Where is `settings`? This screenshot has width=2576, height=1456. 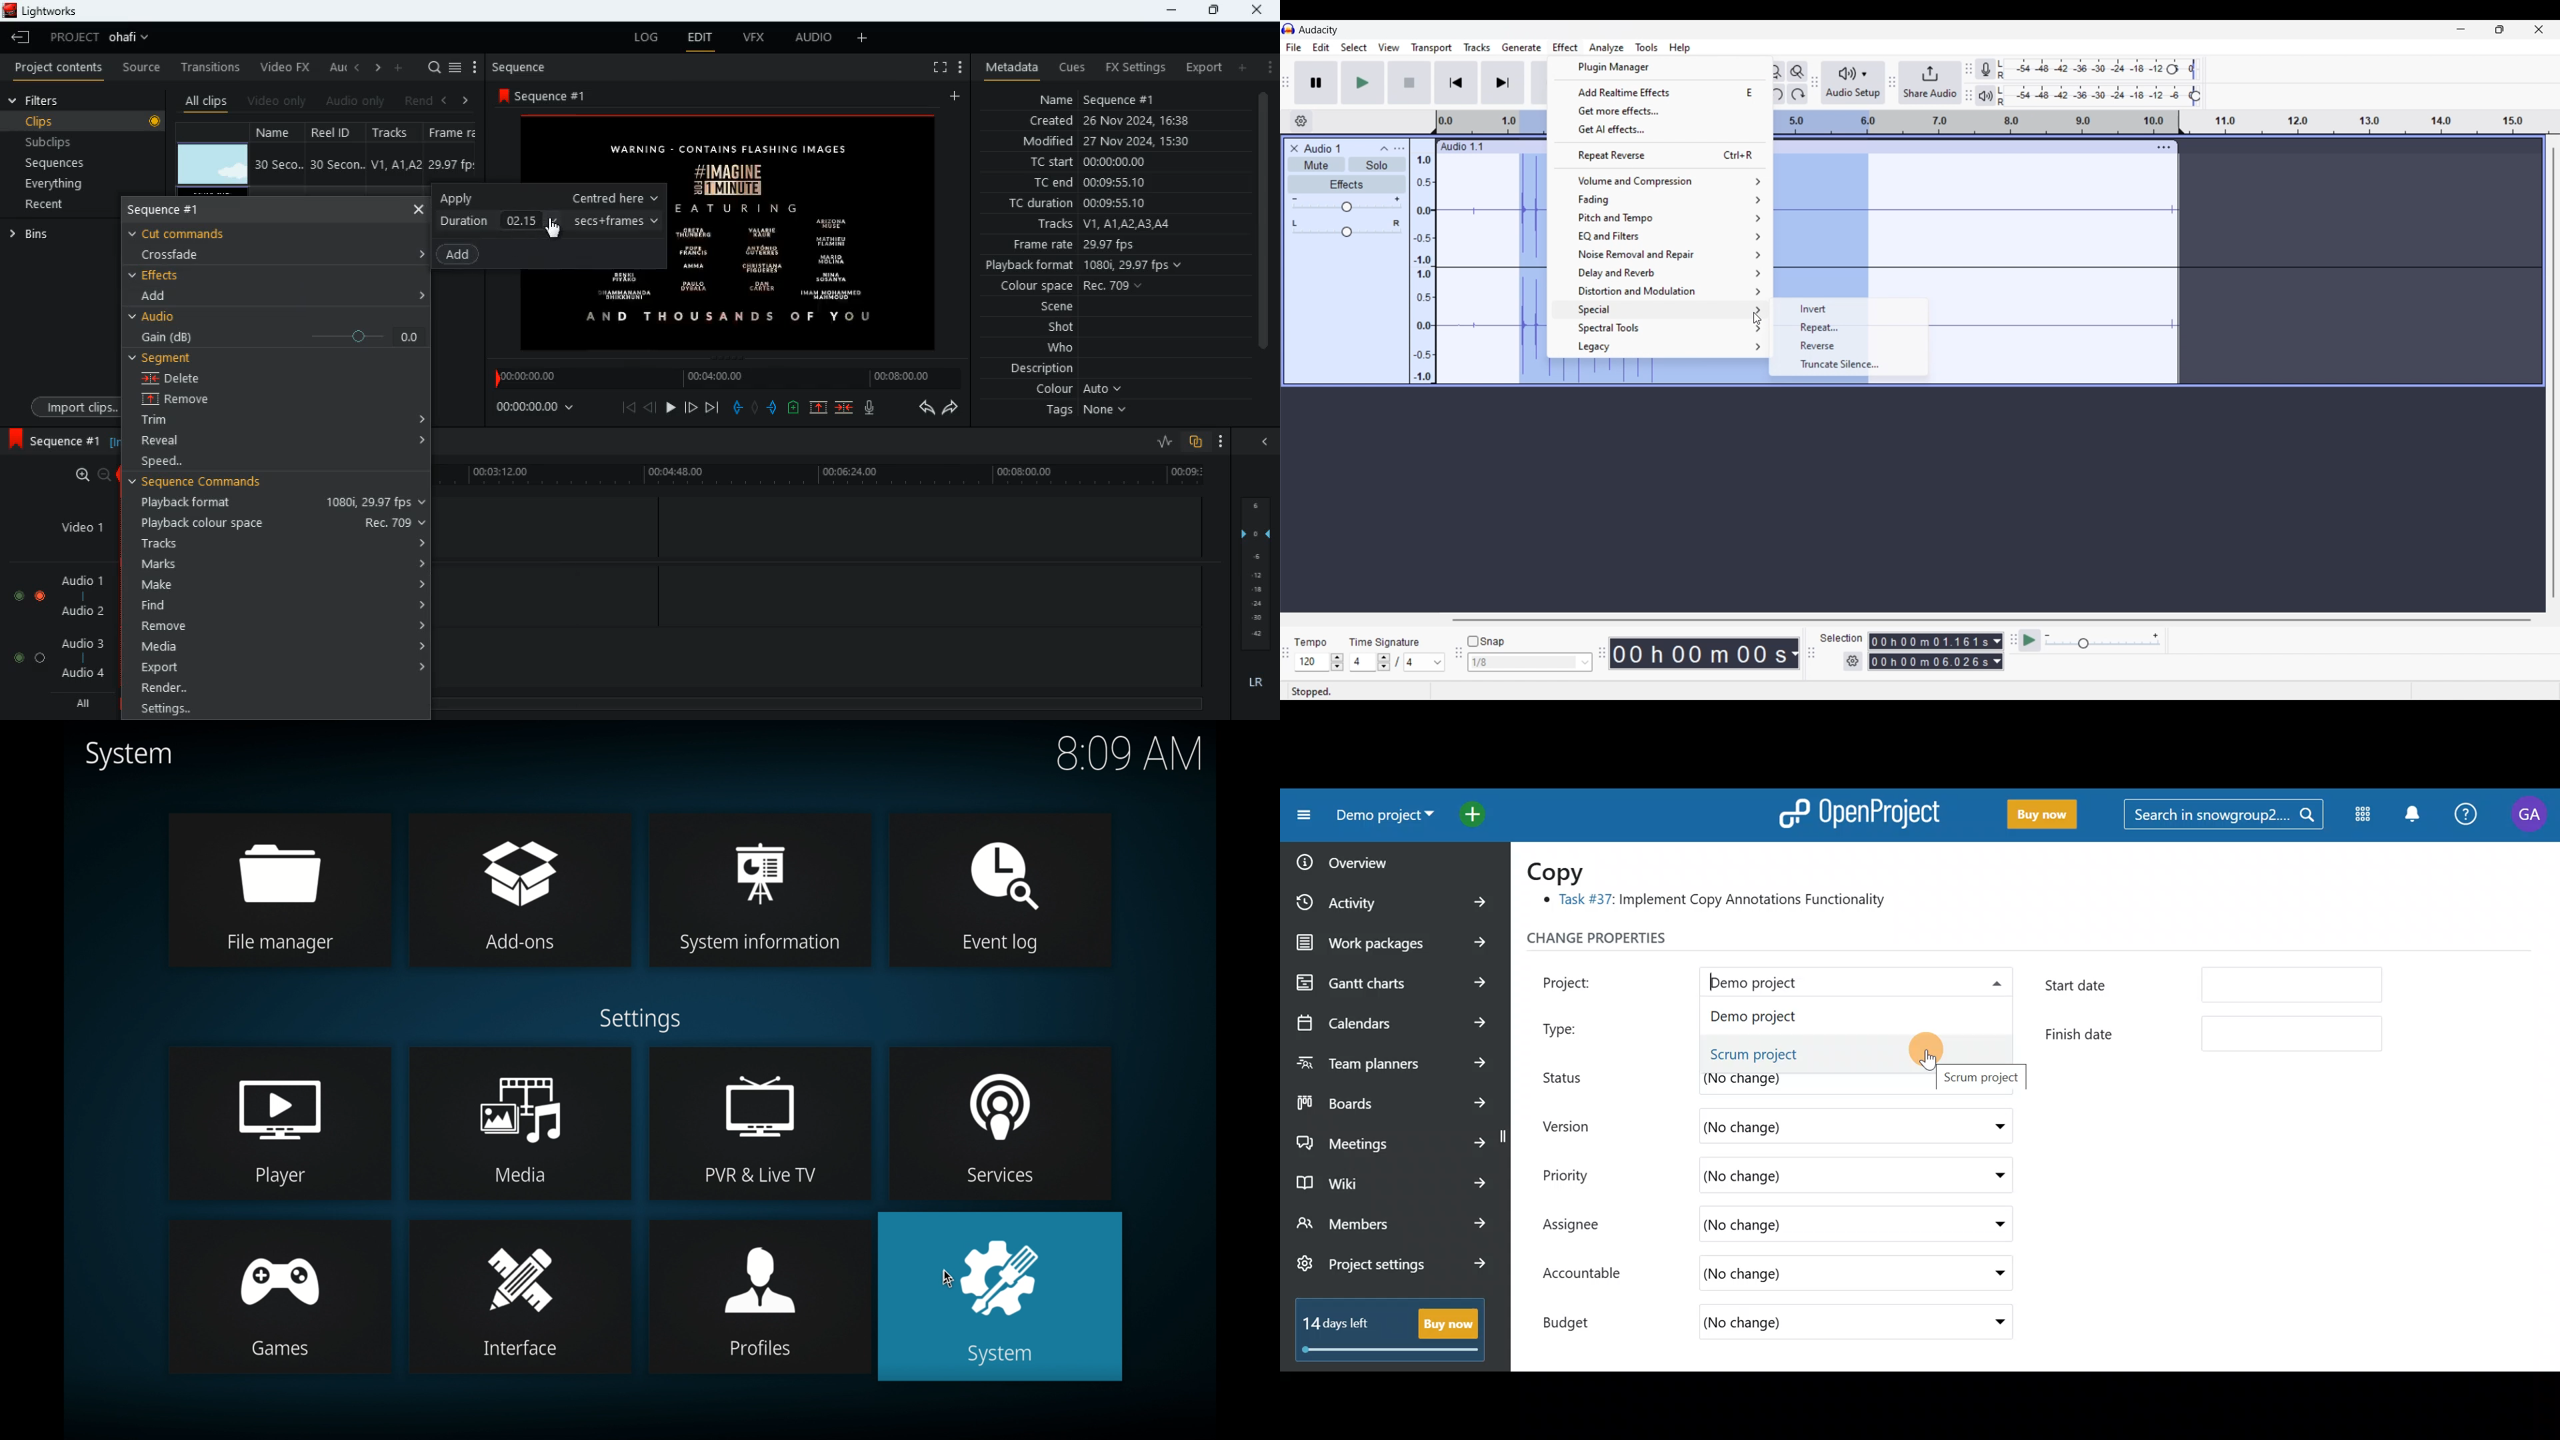 settings is located at coordinates (640, 1019).